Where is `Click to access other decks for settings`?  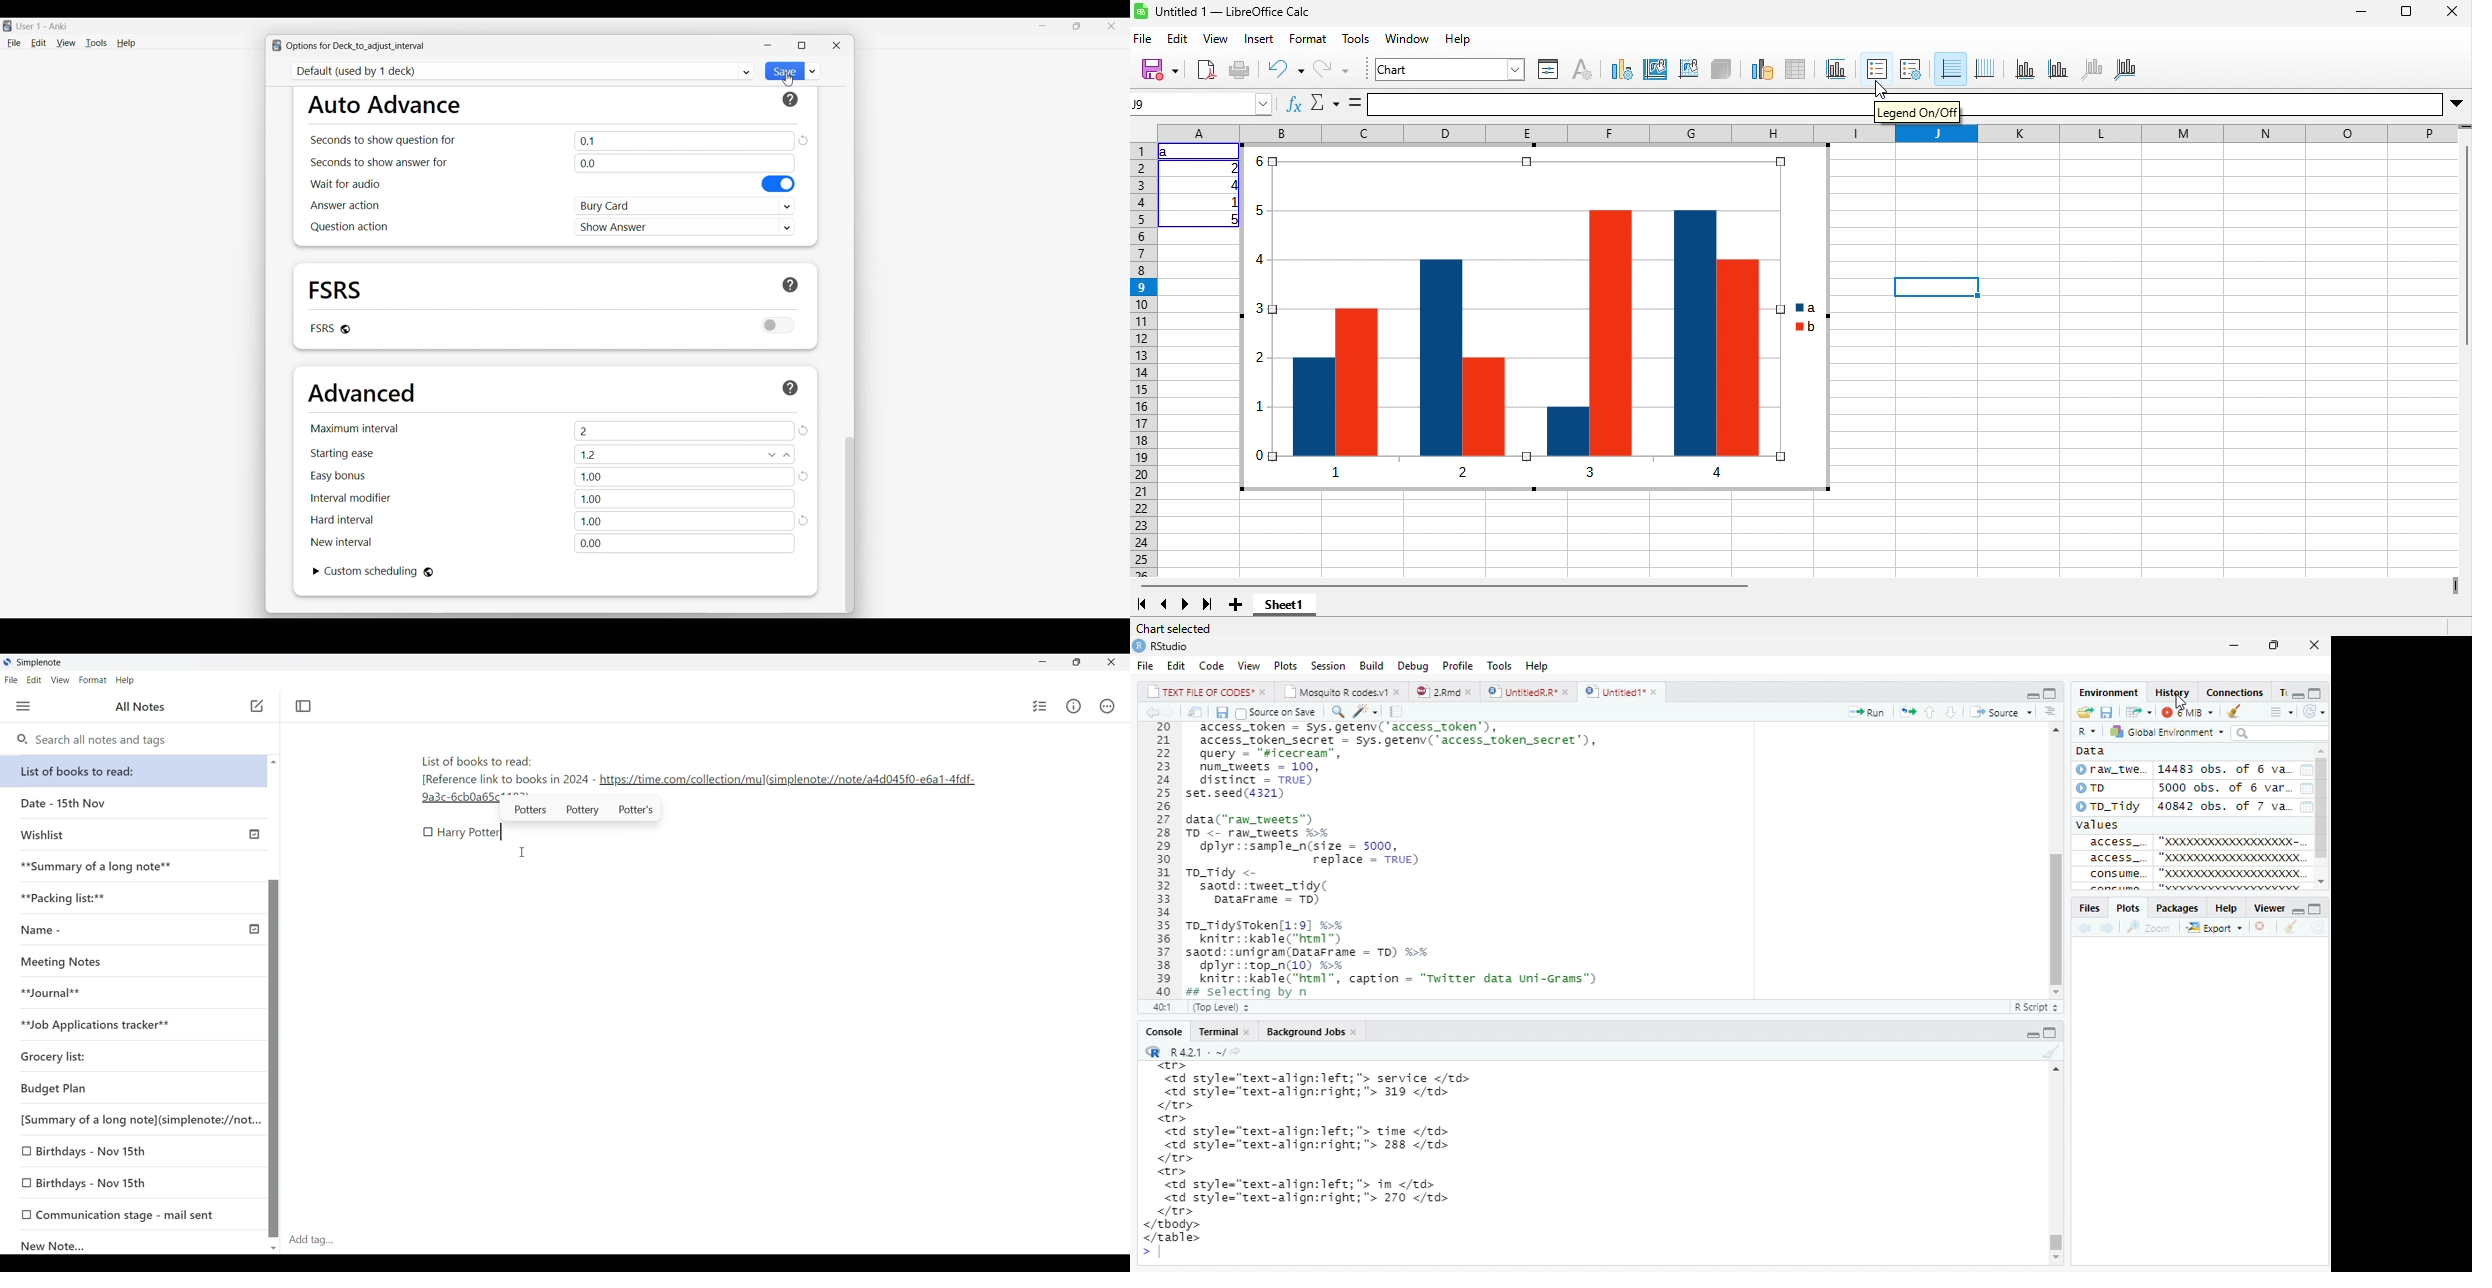
Click to access other decks for settings is located at coordinates (524, 71).